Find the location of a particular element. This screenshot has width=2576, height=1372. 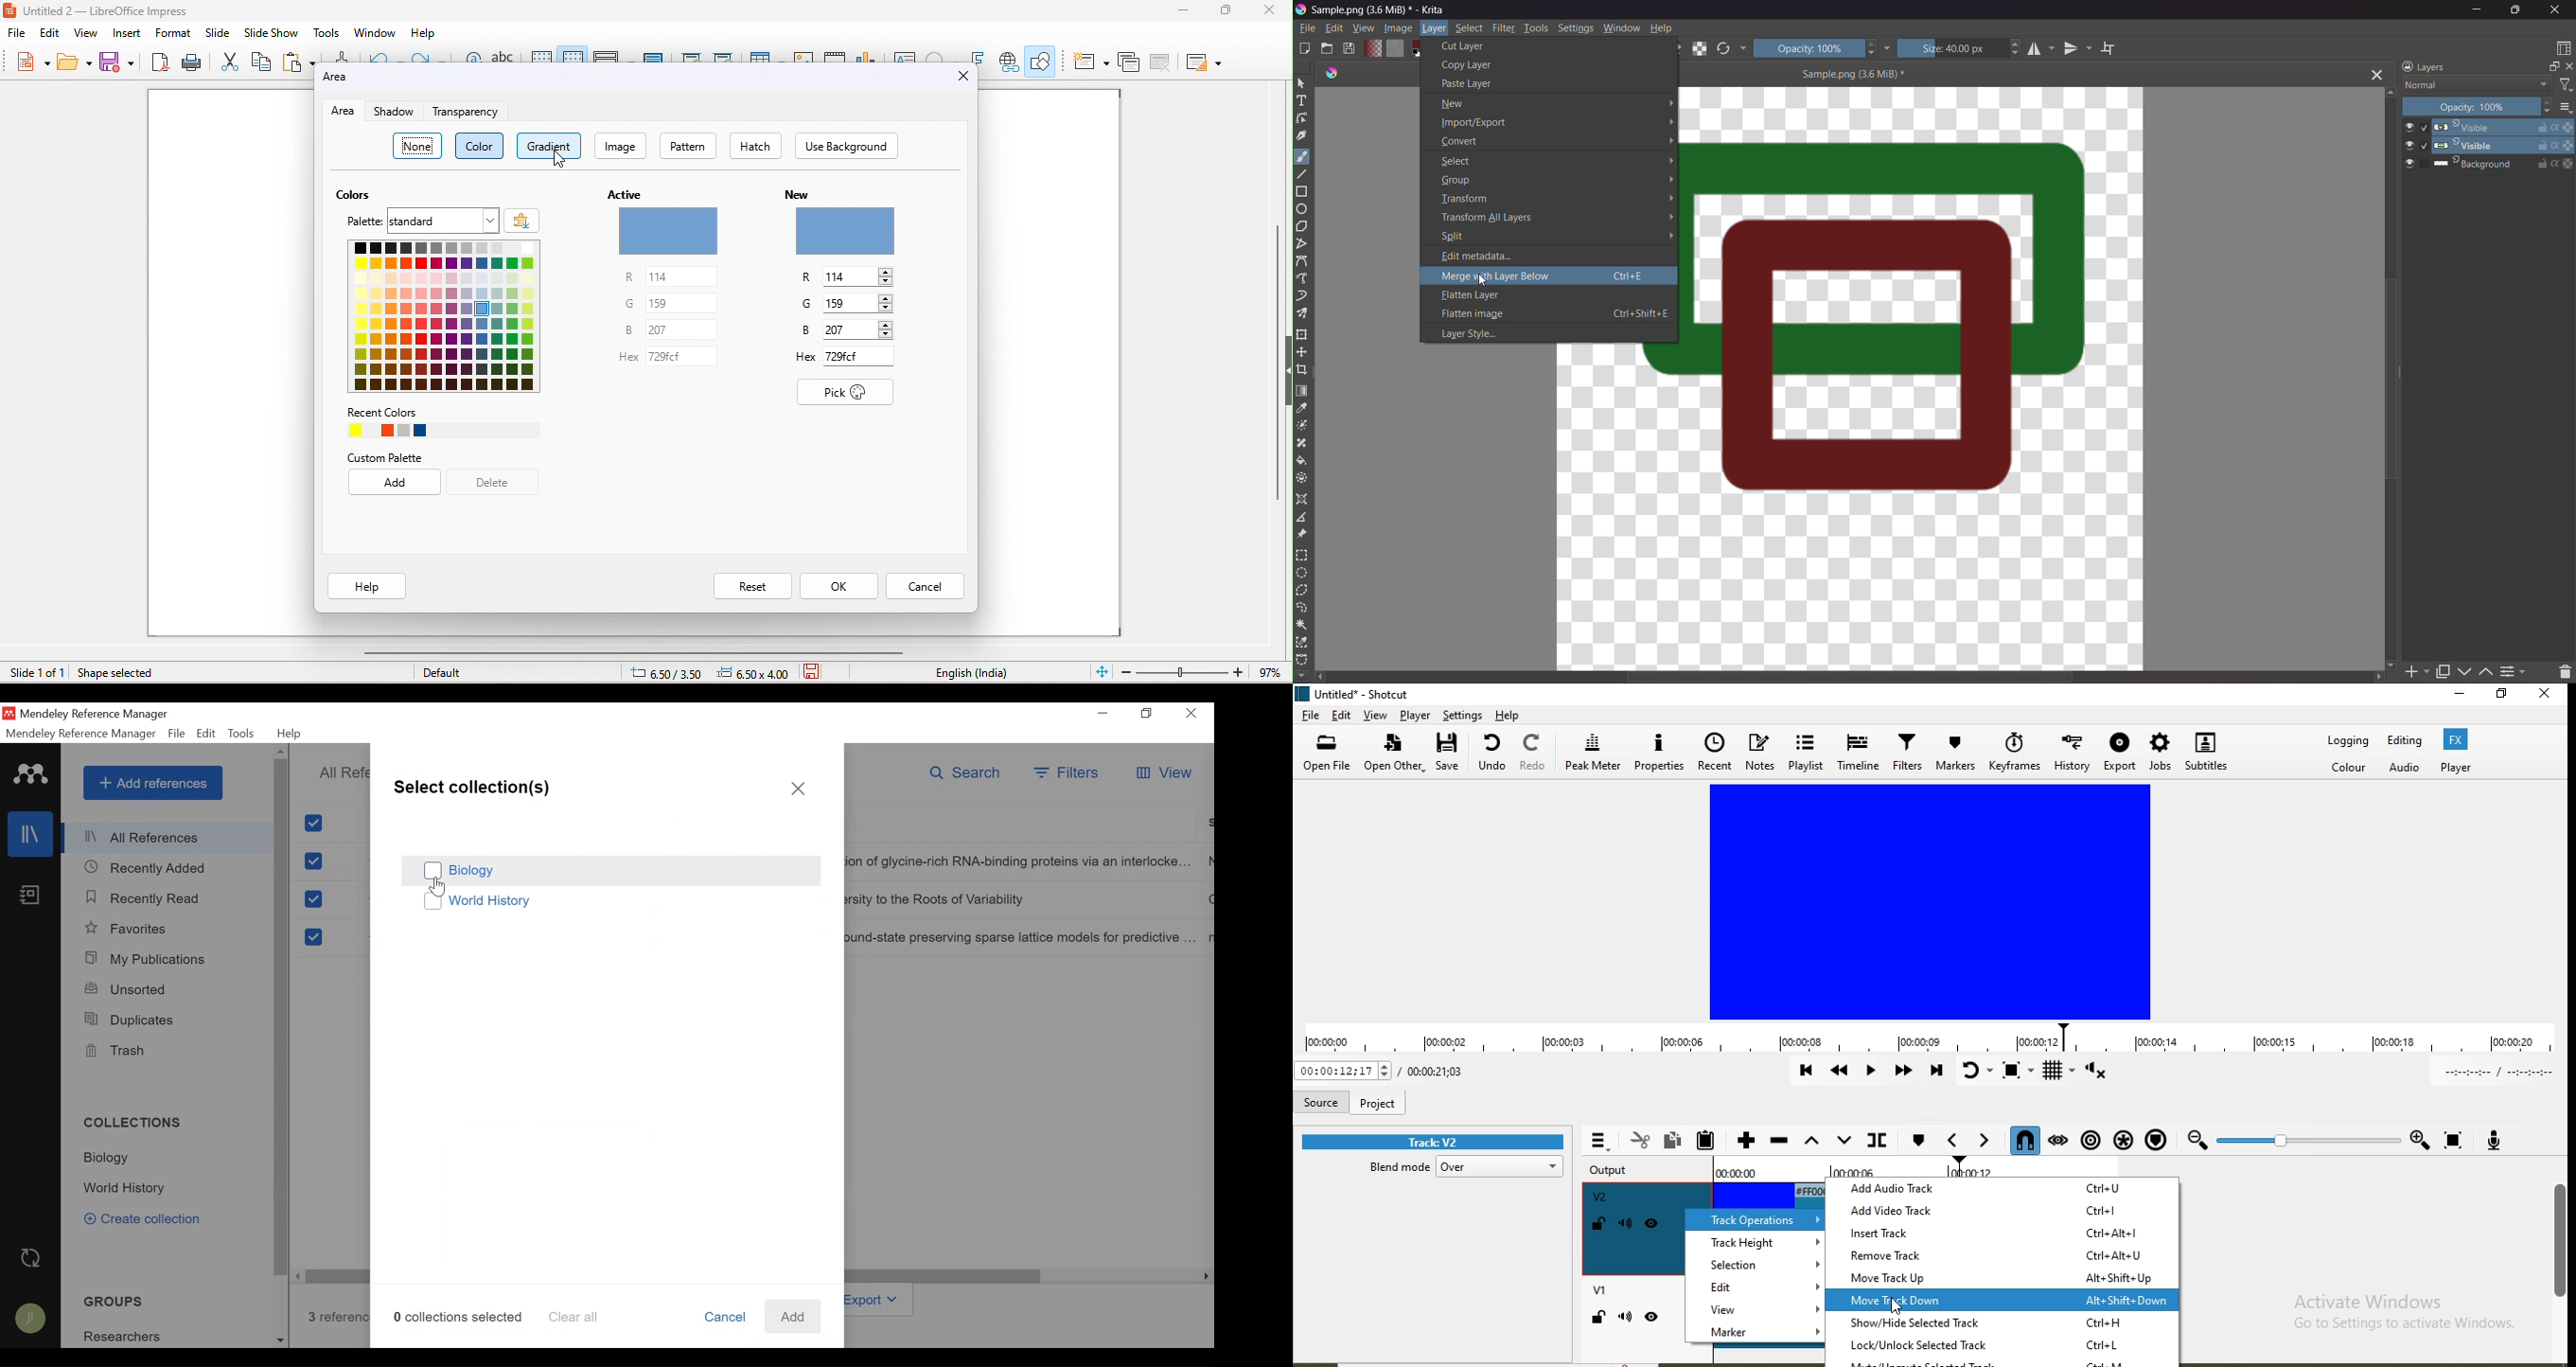

slide show is located at coordinates (270, 32).